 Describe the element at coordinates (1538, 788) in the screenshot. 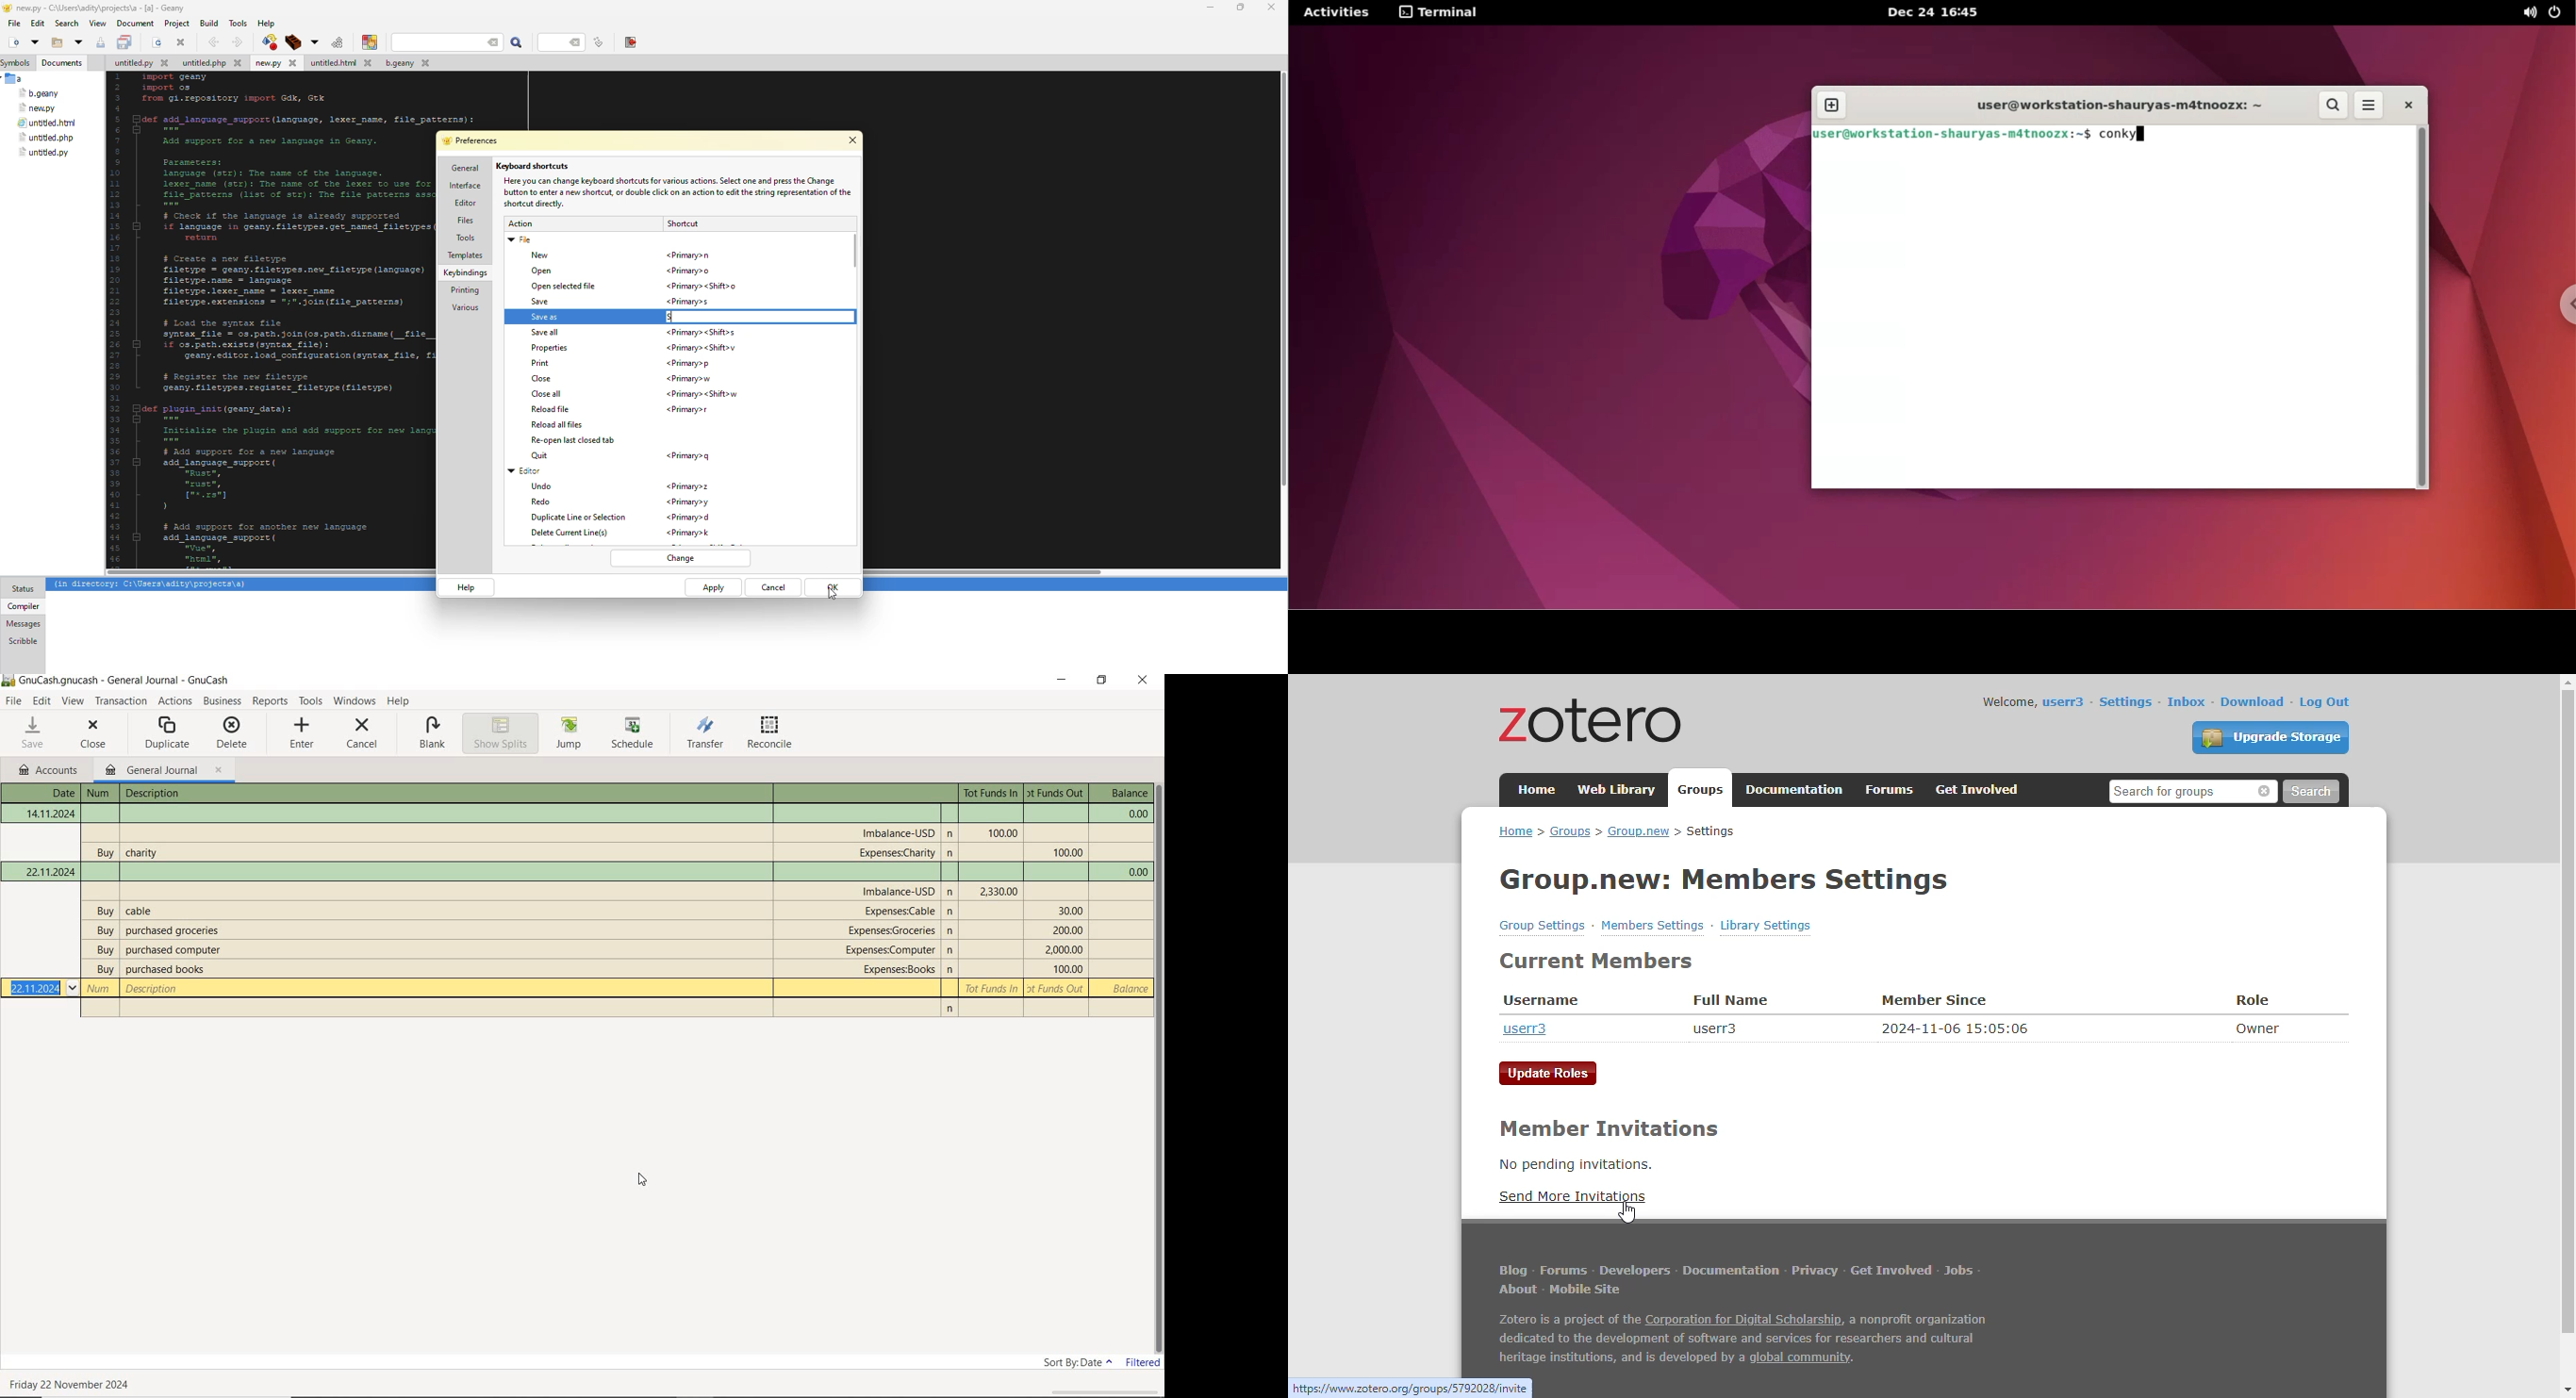

I see `home` at that location.